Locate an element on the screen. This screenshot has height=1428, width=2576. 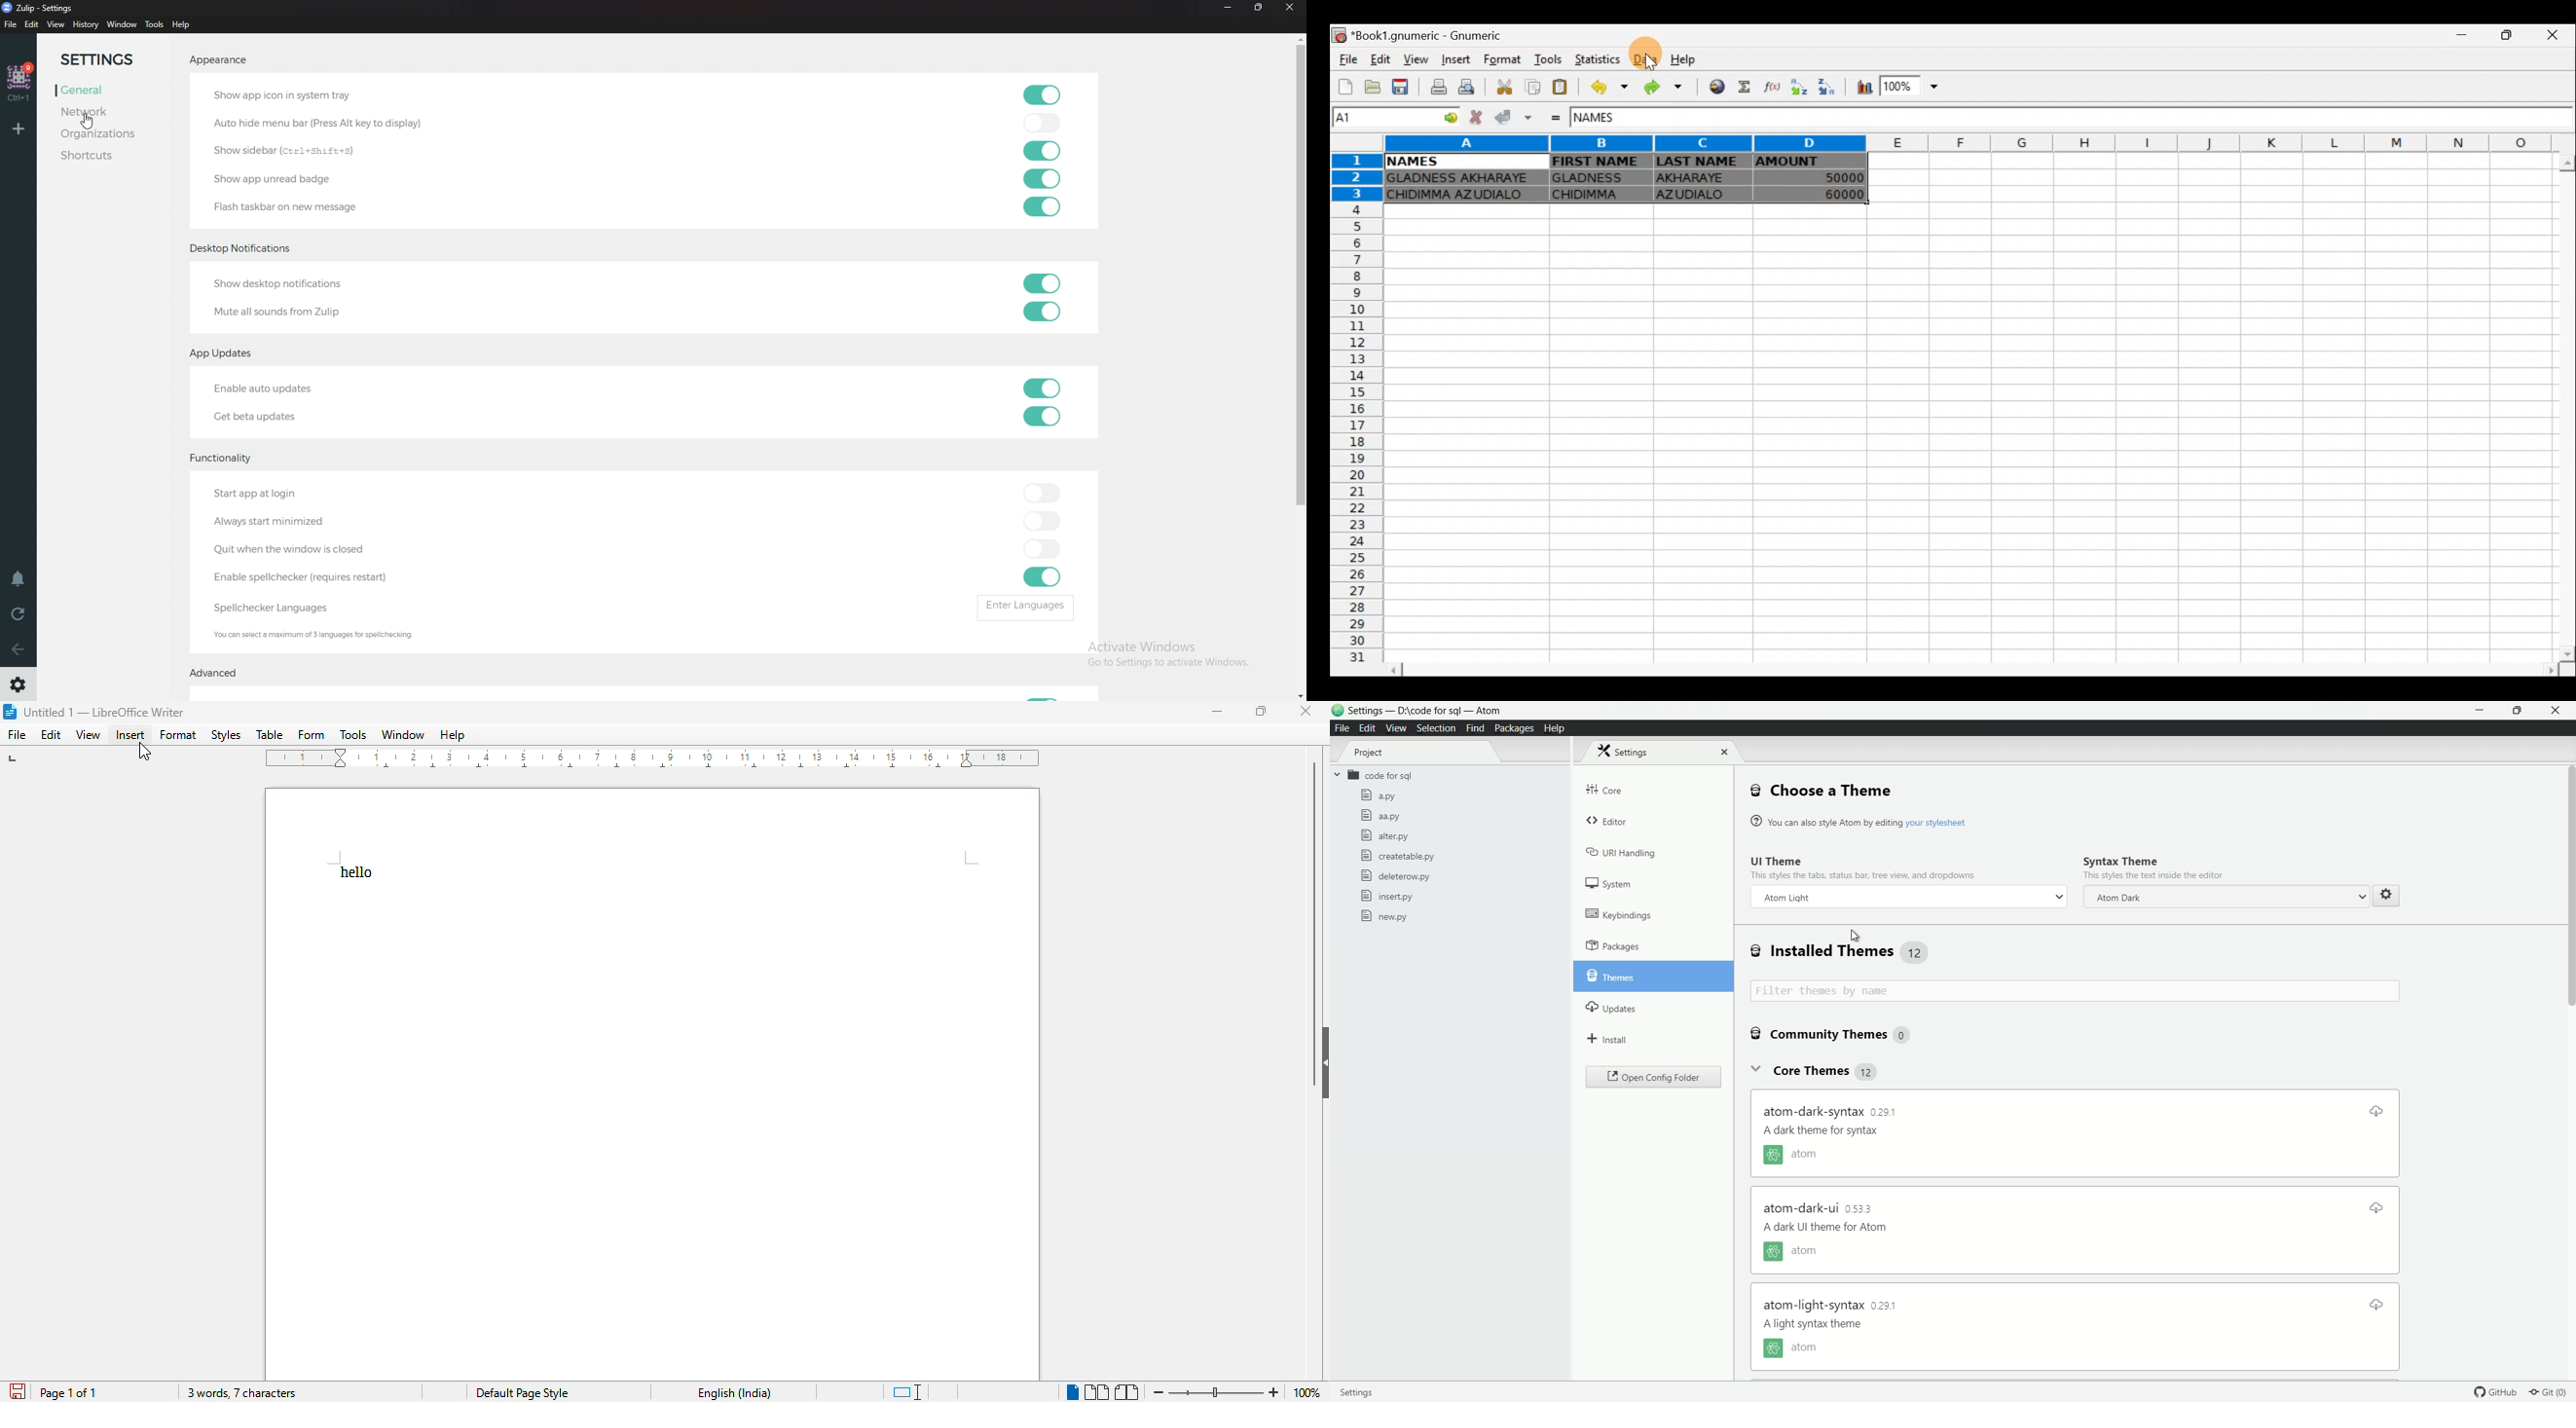
packages menu is located at coordinates (1515, 728).